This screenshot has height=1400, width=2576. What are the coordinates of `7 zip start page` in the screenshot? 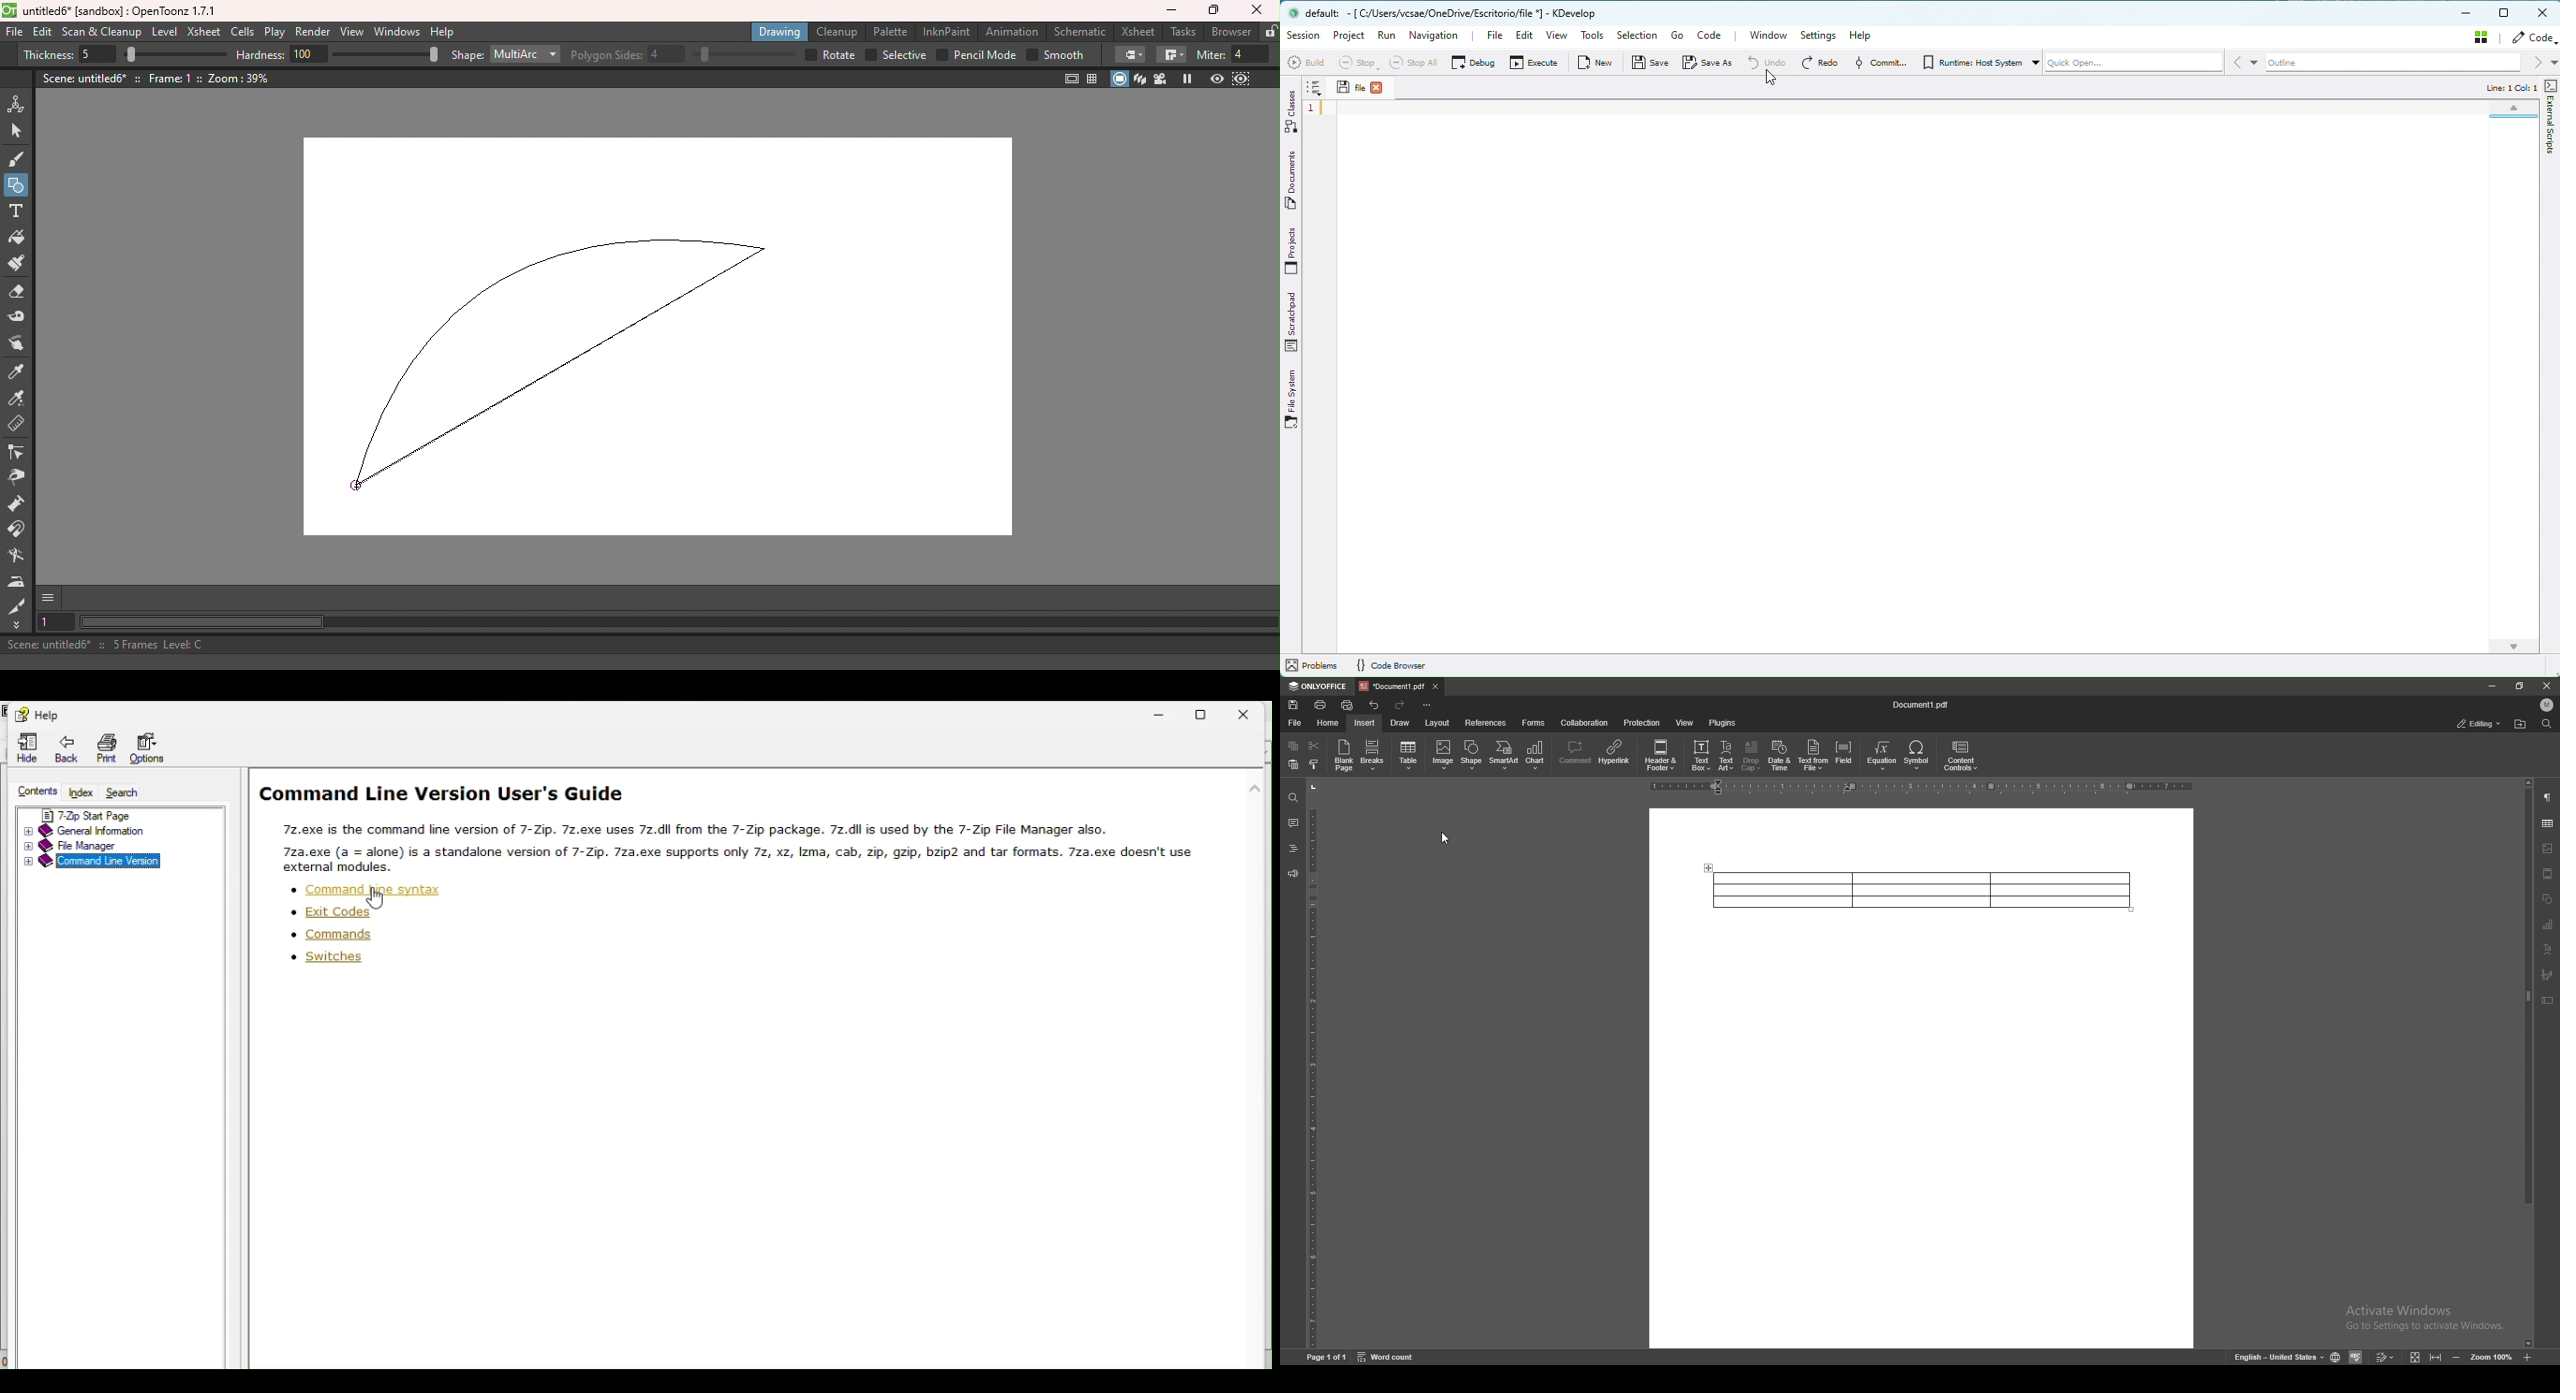 It's located at (106, 814).